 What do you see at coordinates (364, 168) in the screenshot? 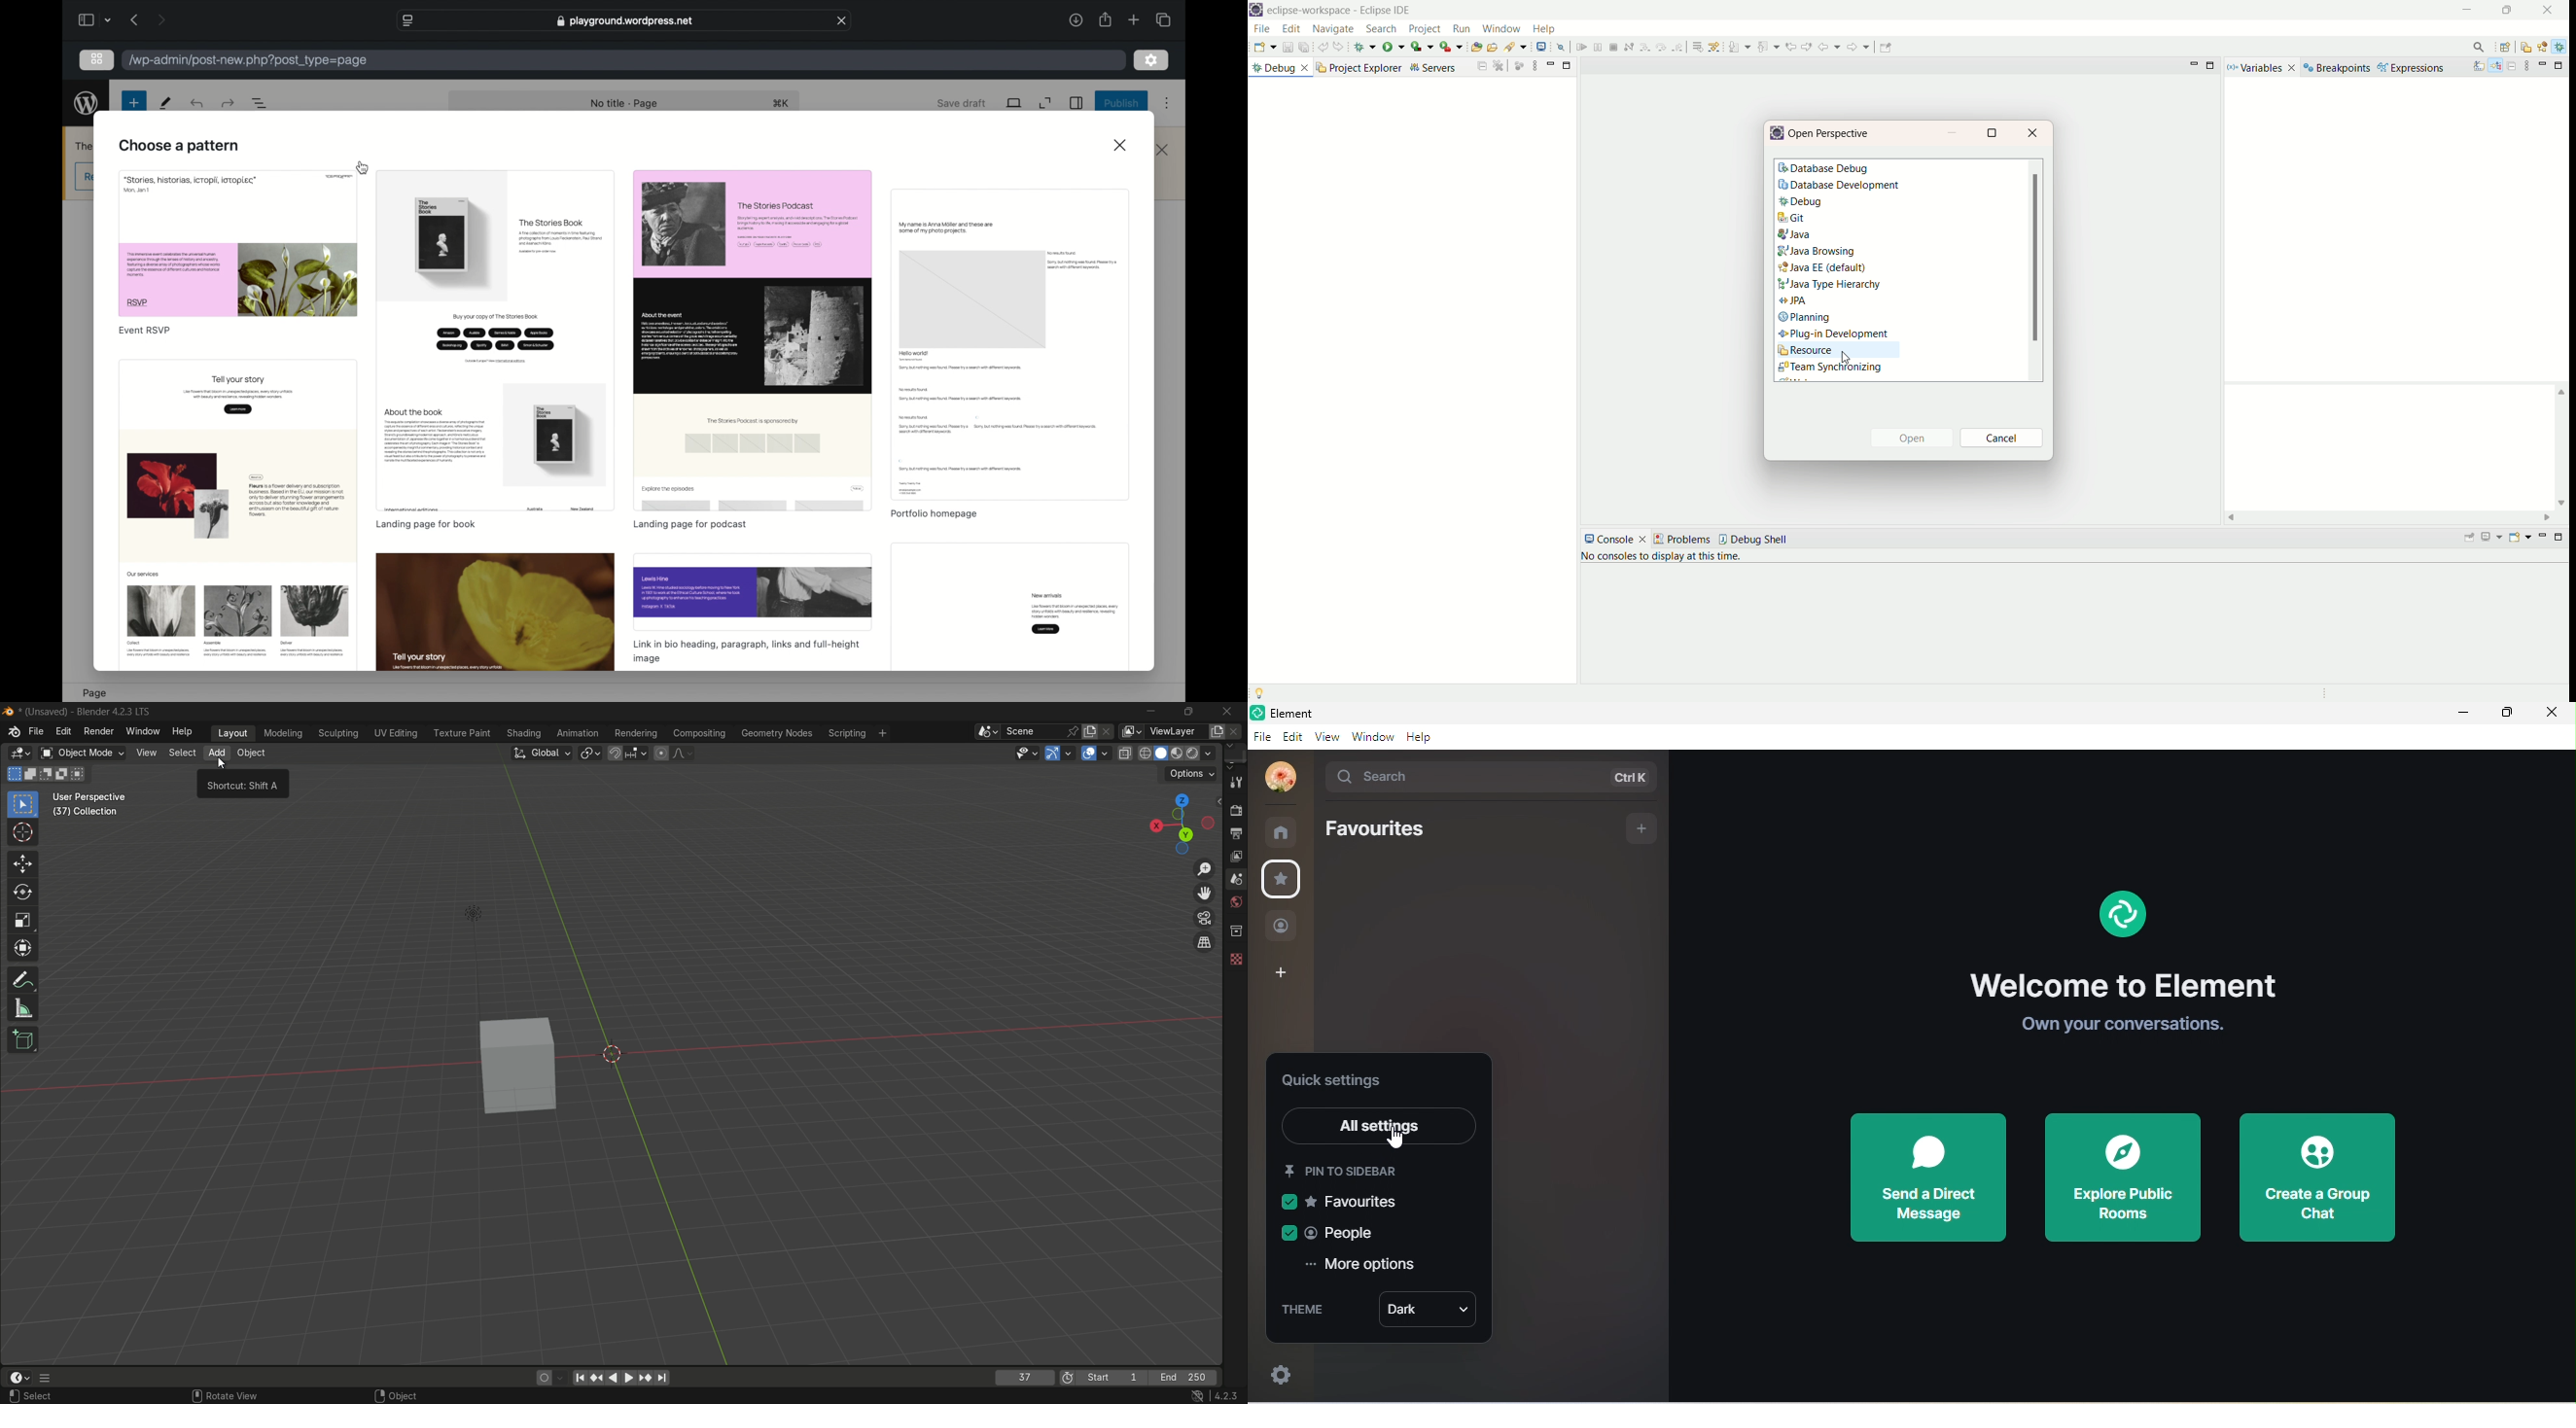
I see `cursor` at bounding box center [364, 168].